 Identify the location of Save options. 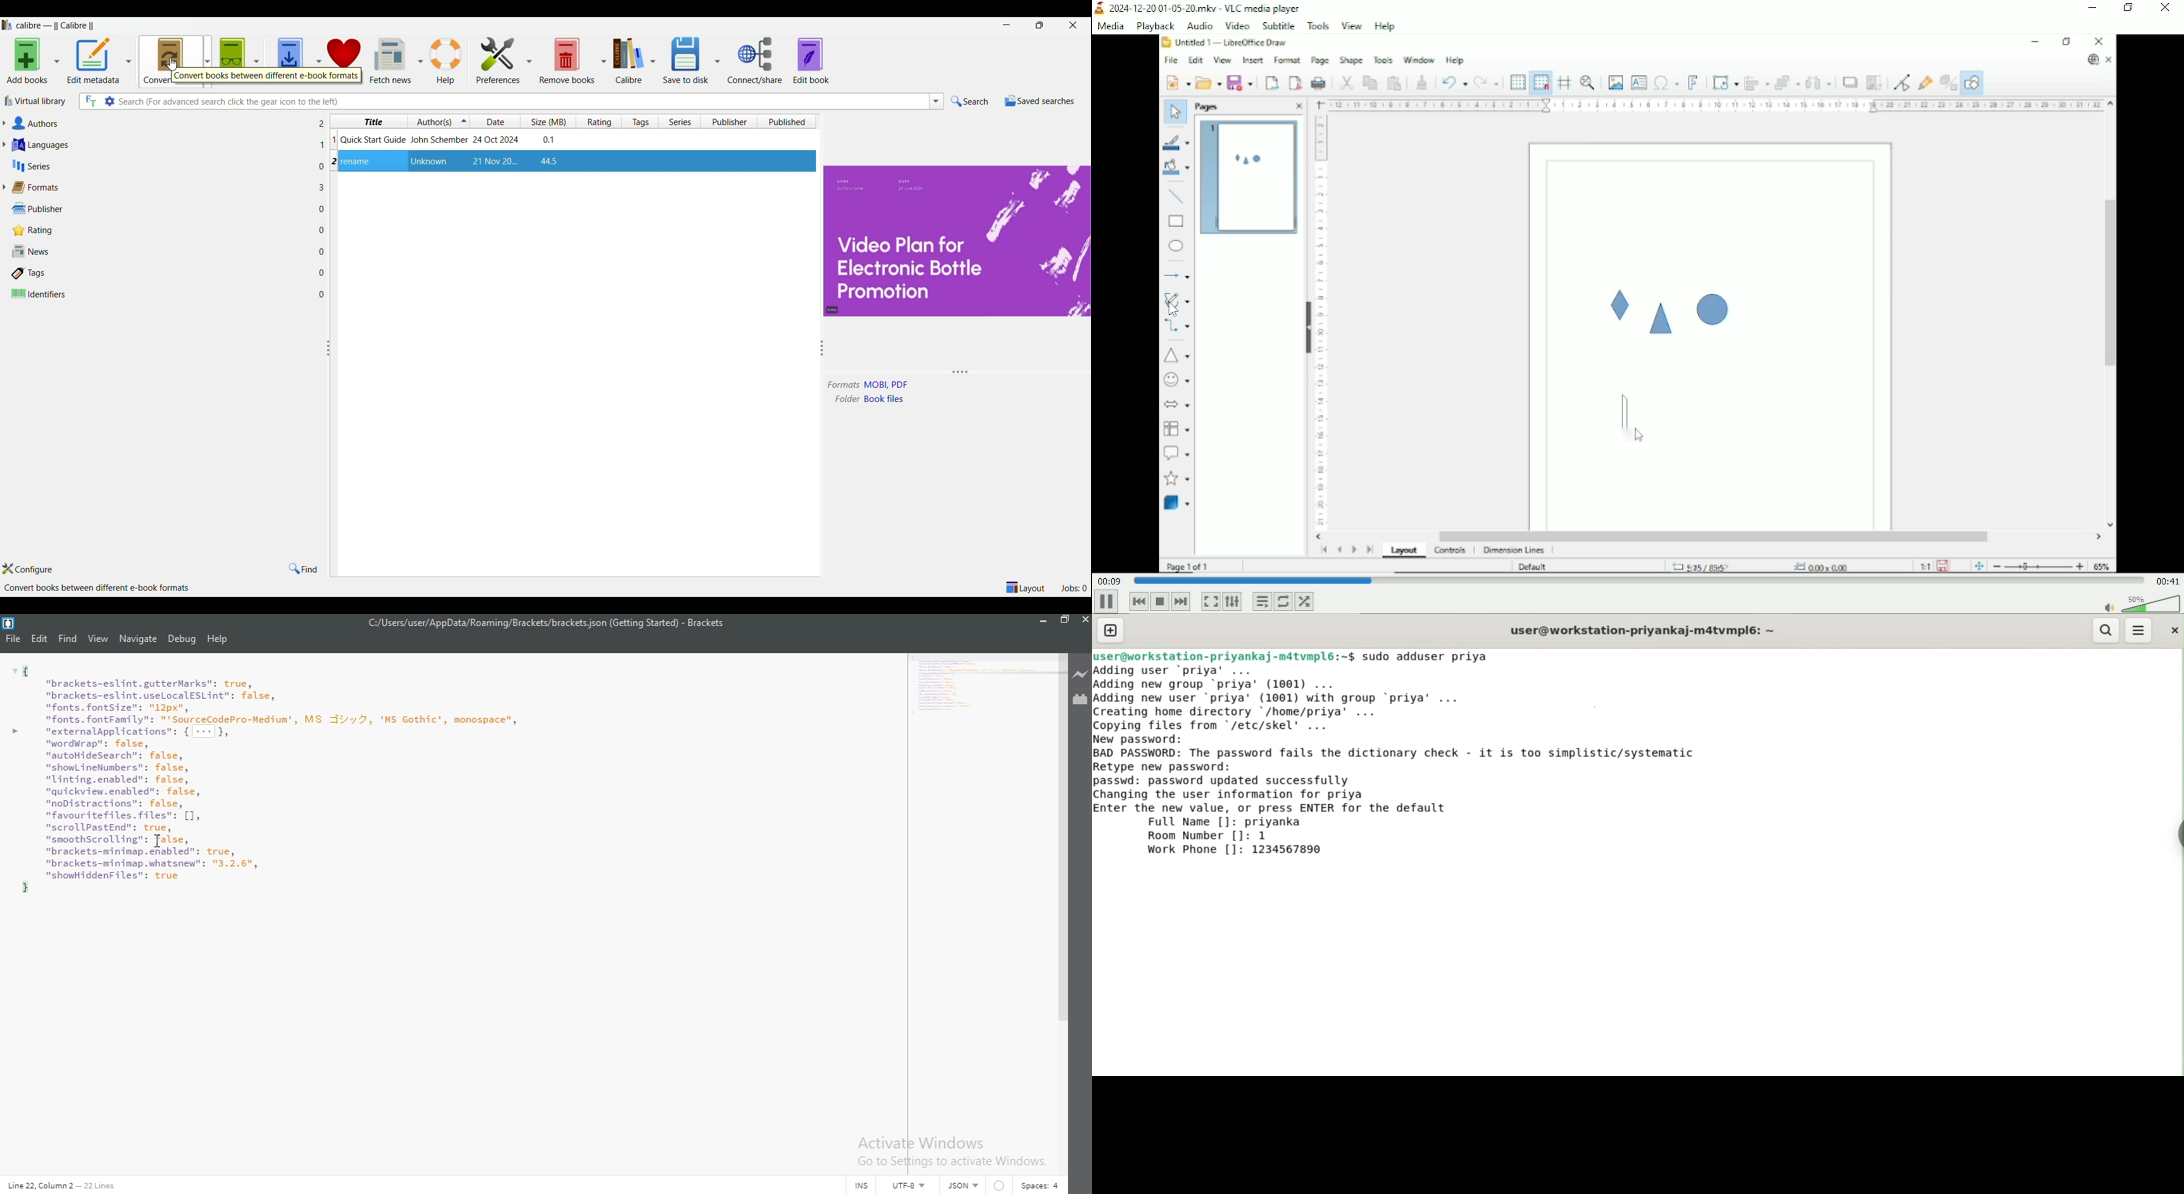
(717, 60).